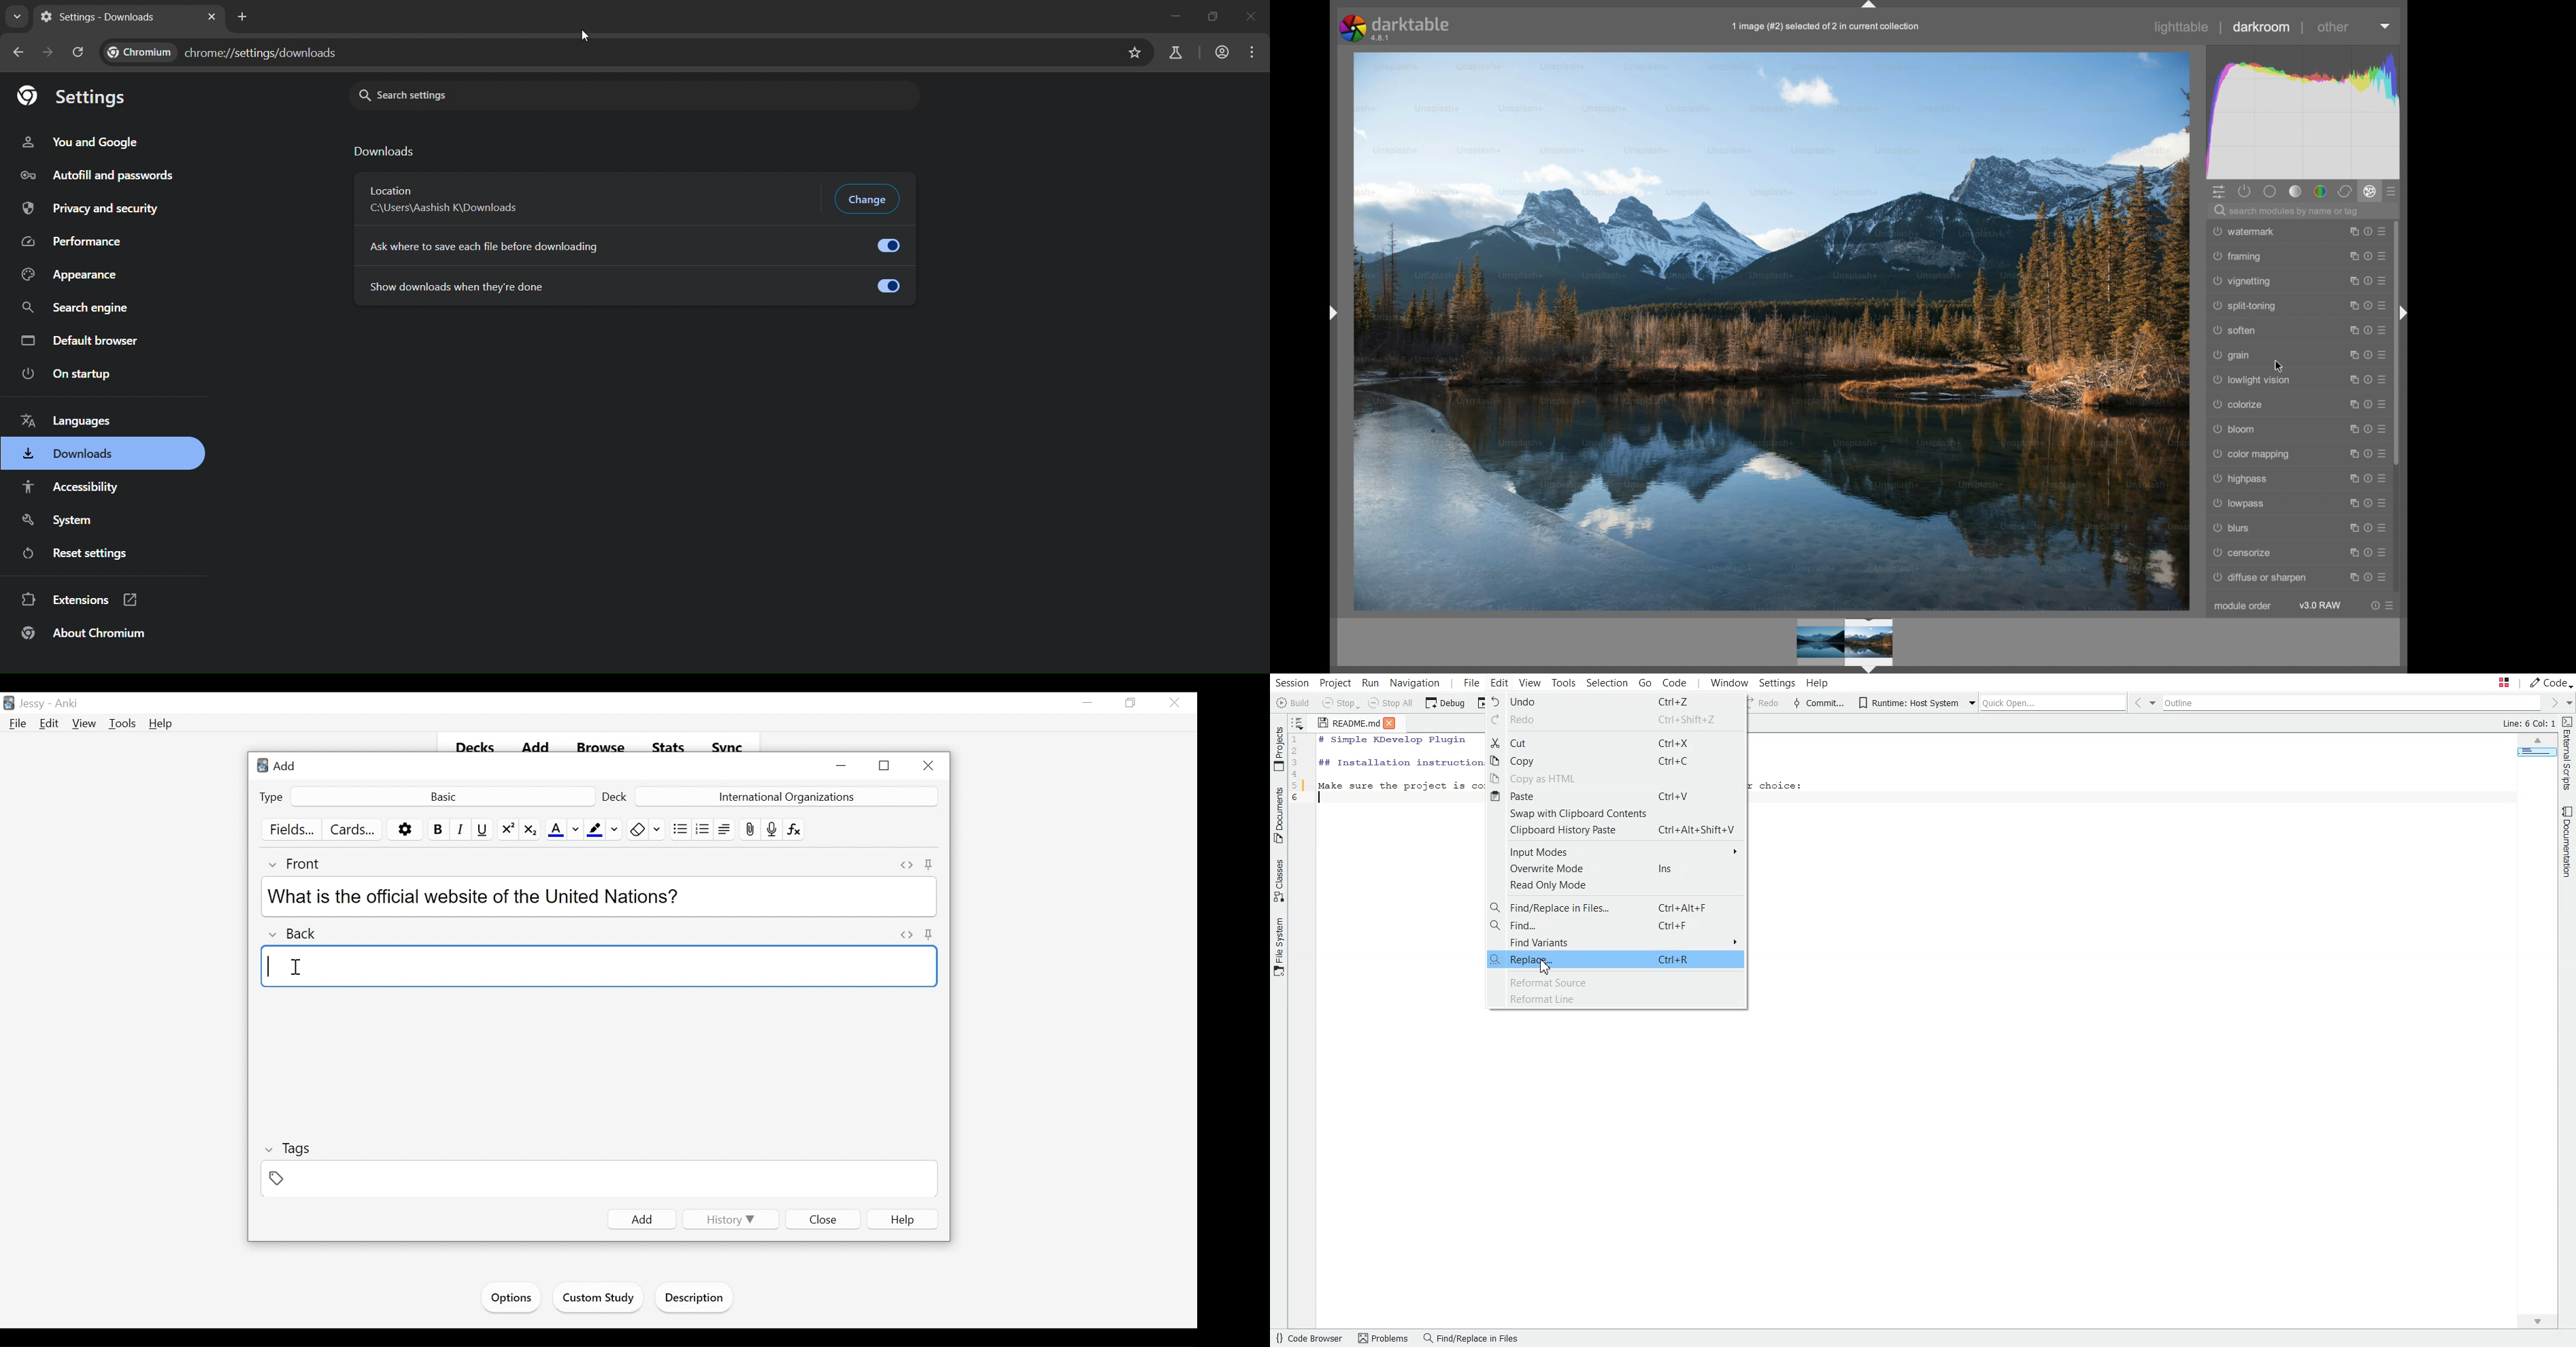 The height and width of the screenshot is (1372, 2576). What do you see at coordinates (2239, 504) in the screenshot?
I see `lowpass` at bounding box center [2239, 504].